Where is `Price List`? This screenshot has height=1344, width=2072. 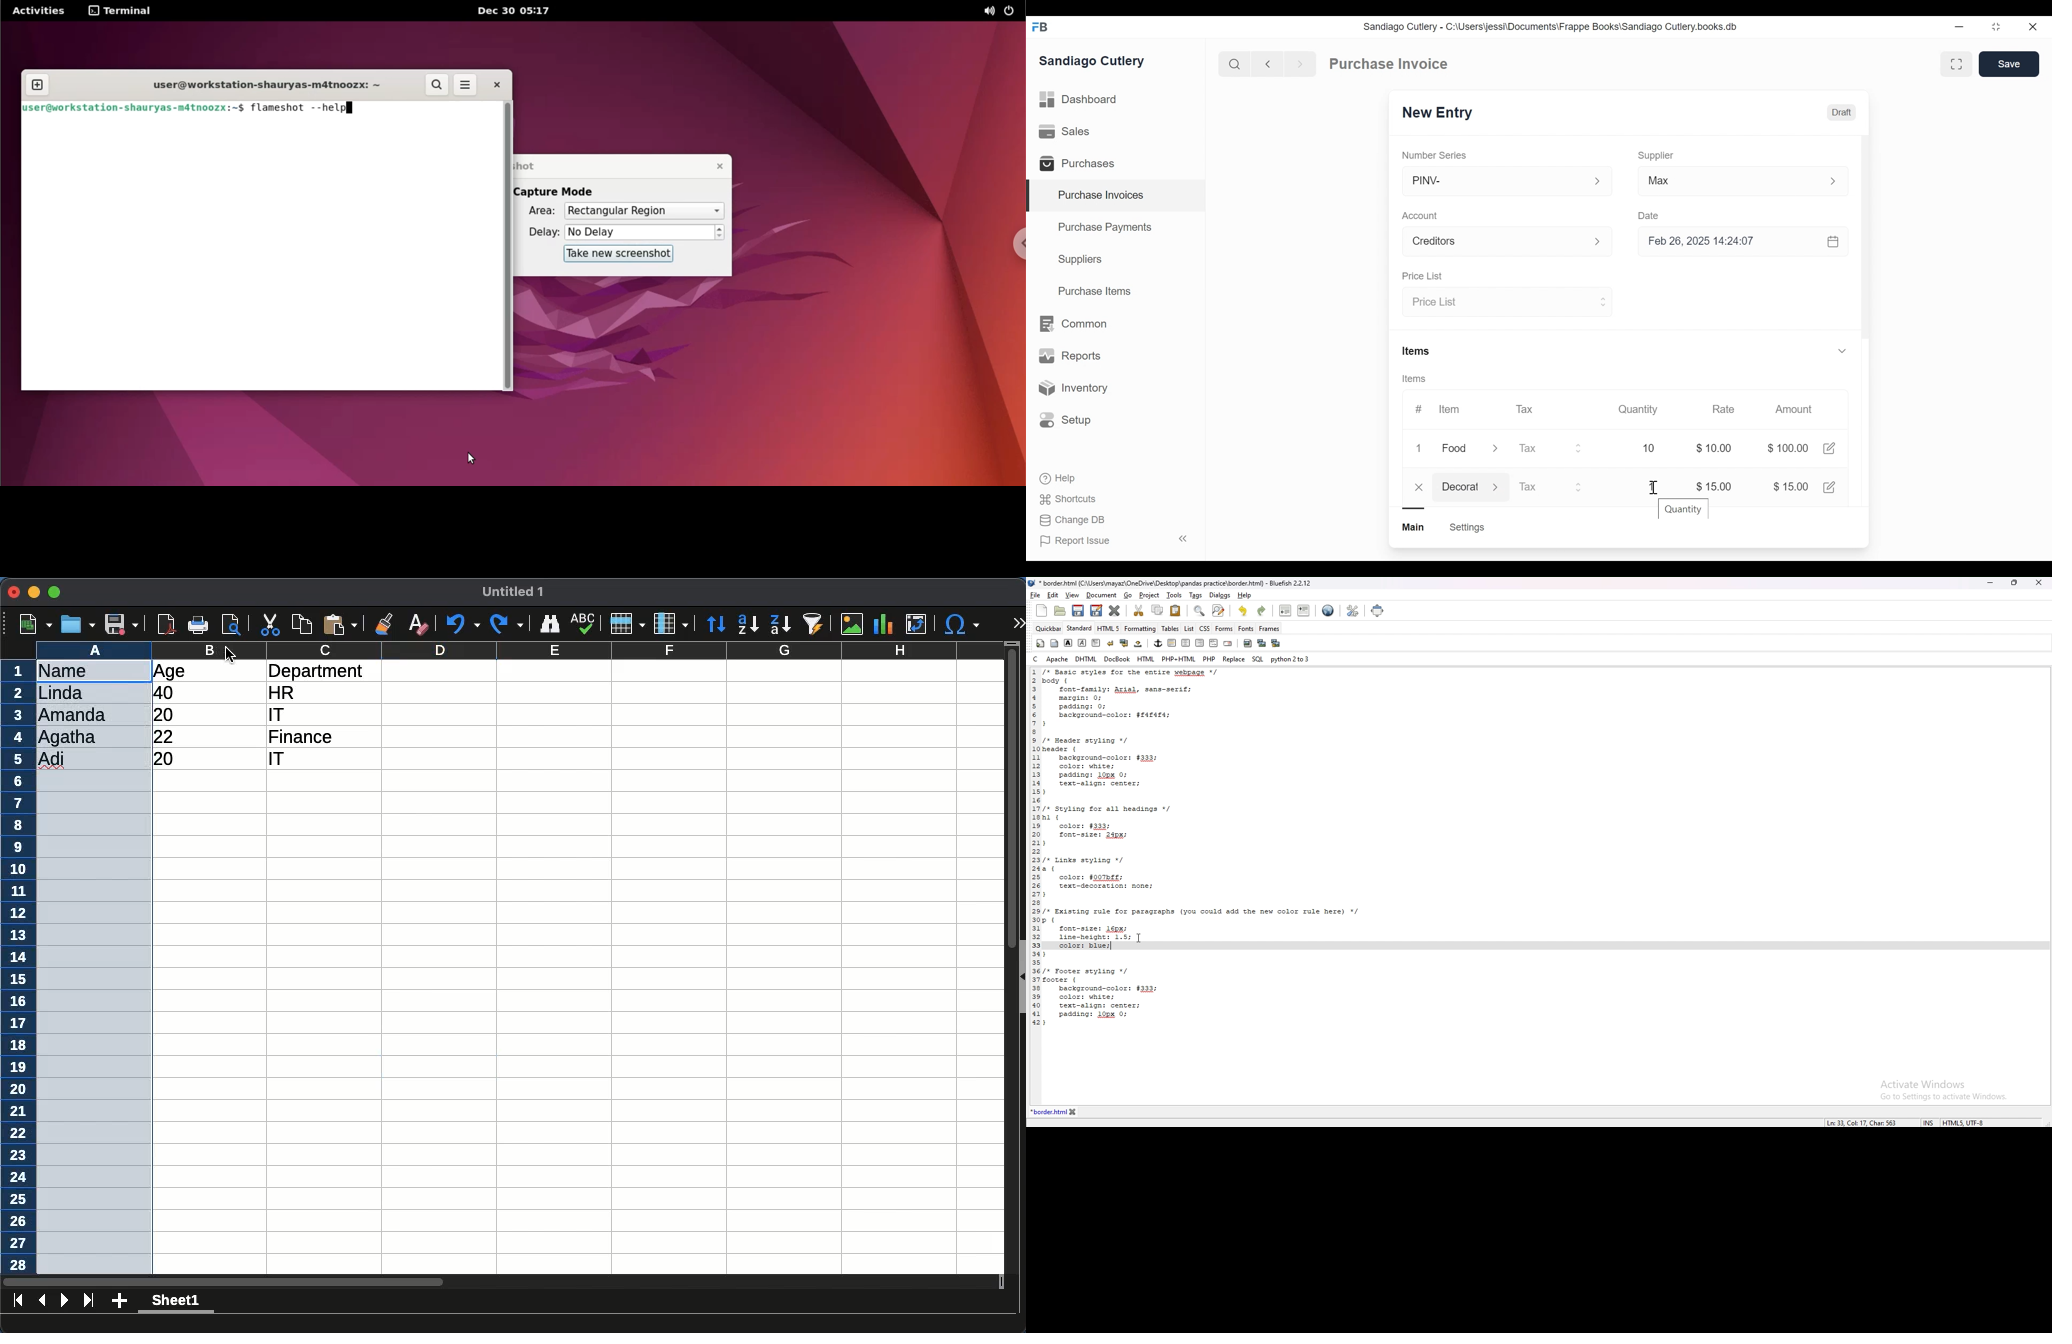 Price List is located at coordinates (1497, 302).